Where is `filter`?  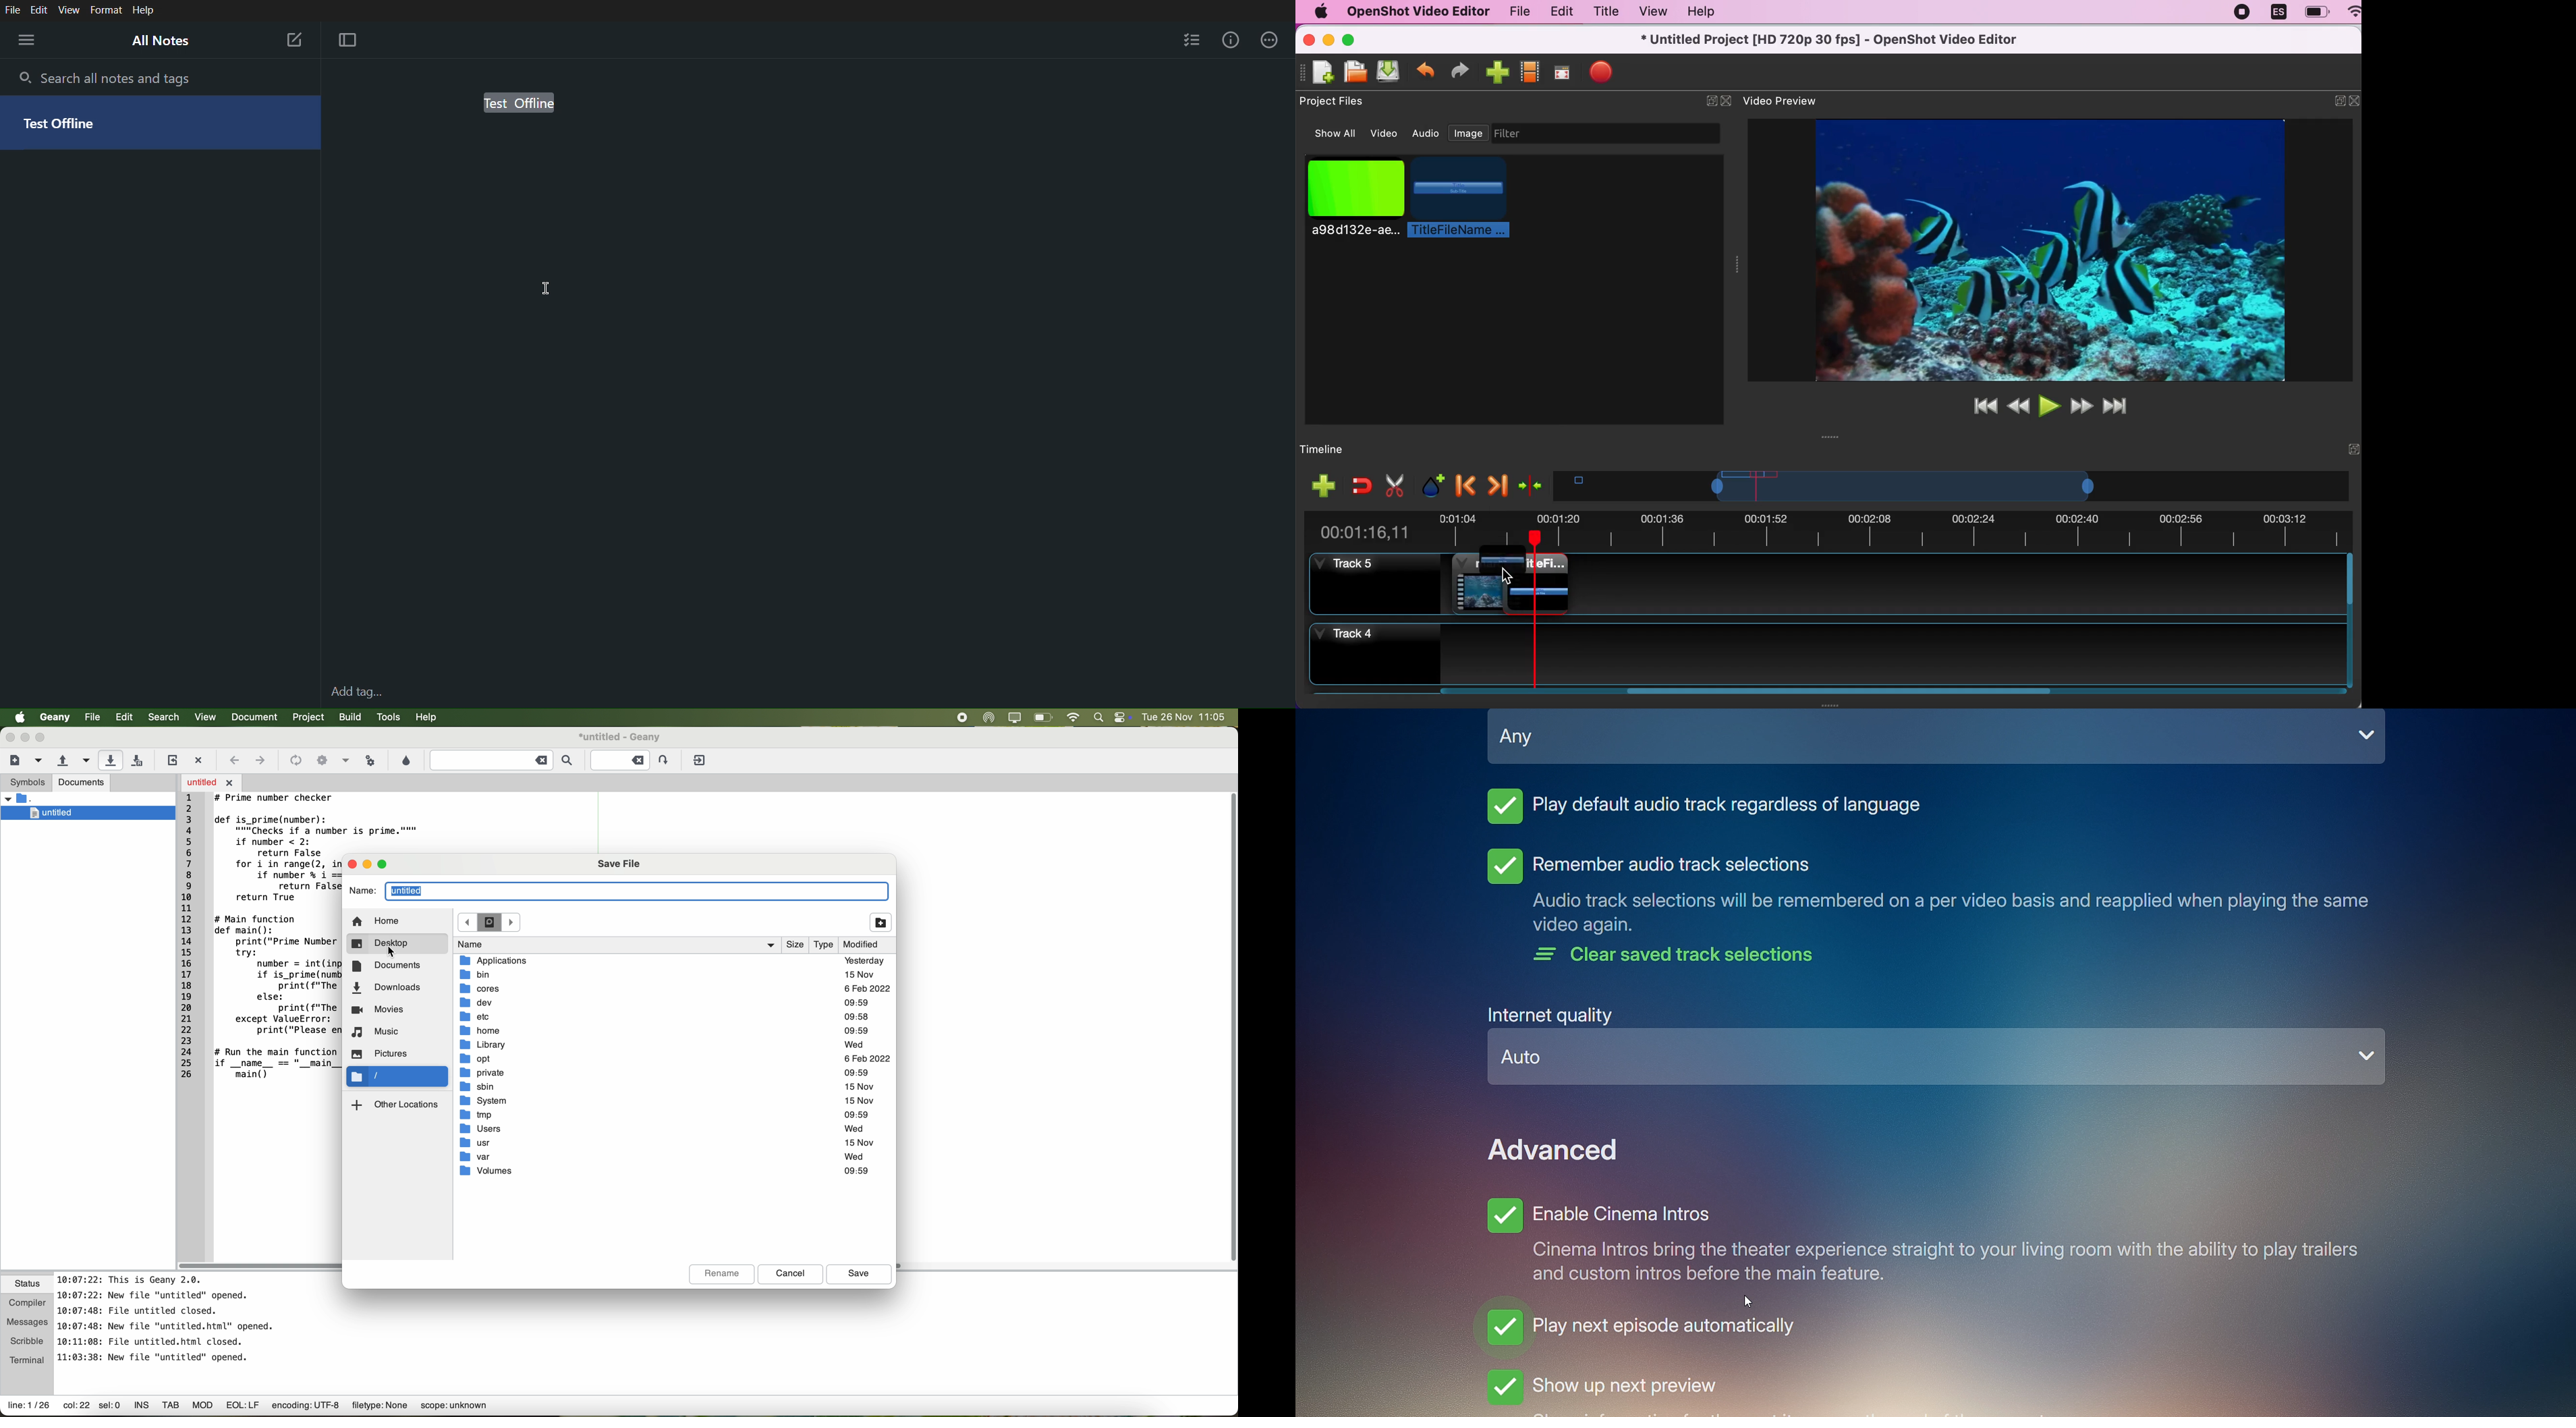 filter is located at coordinates (1615, 133).